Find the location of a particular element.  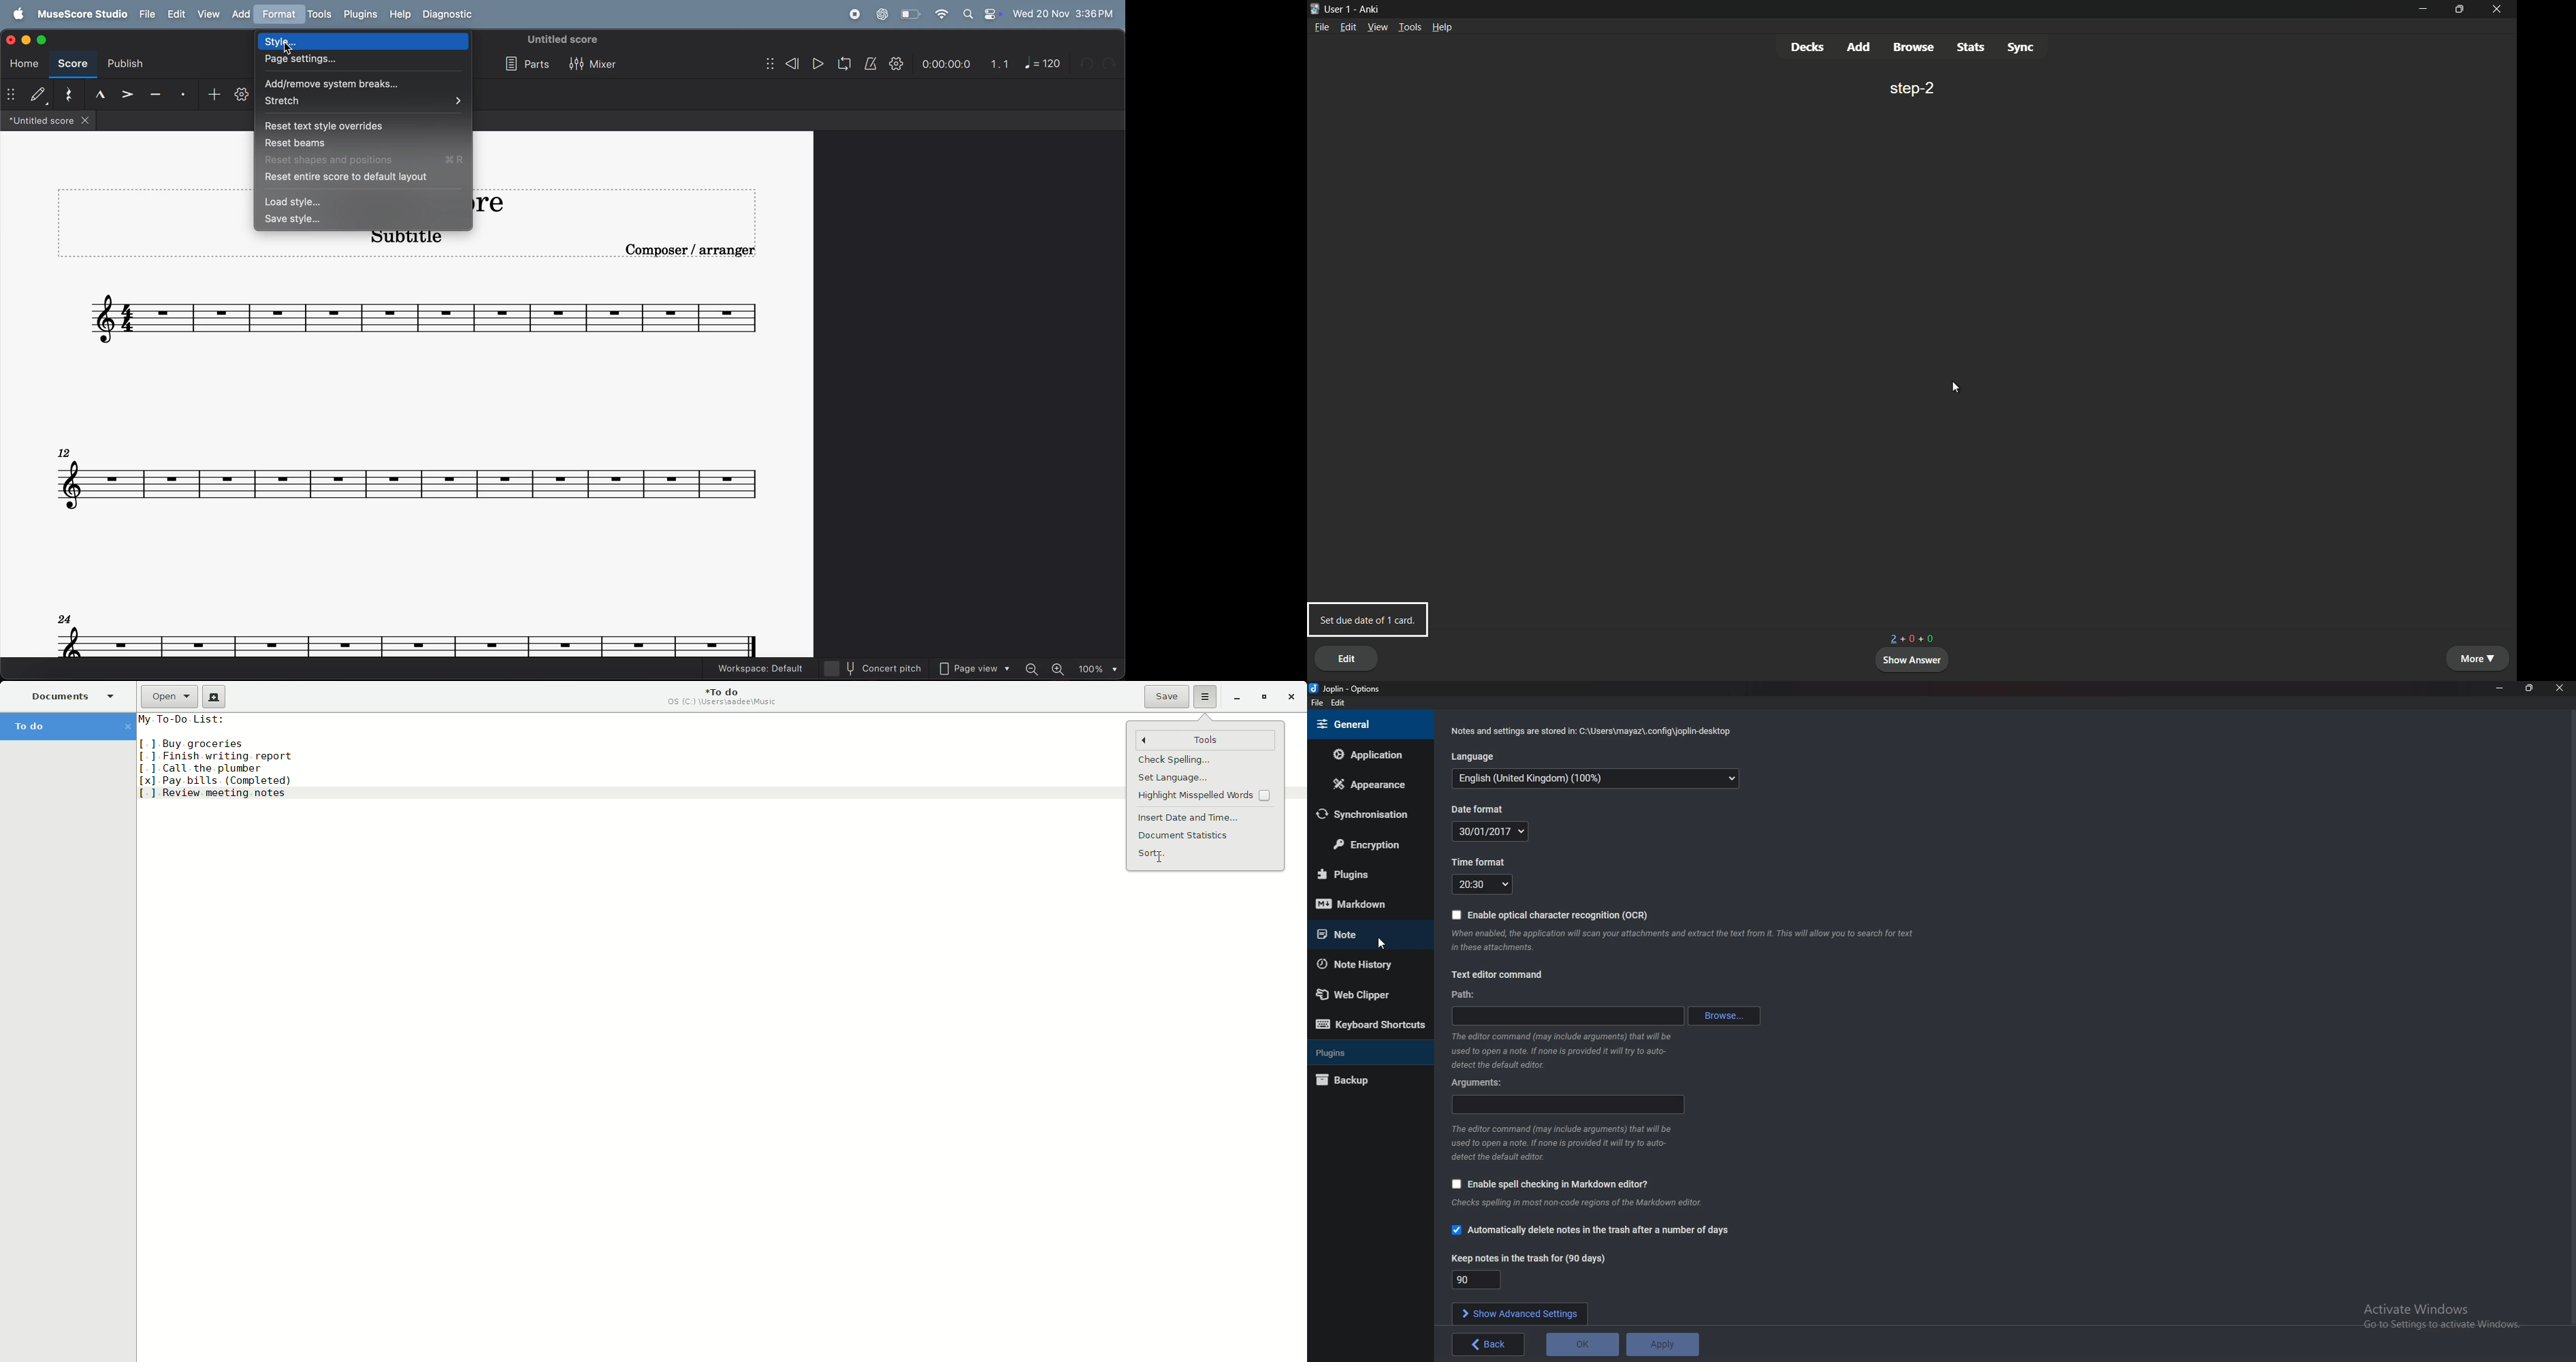

maximize is located at coordinates (43, 38).